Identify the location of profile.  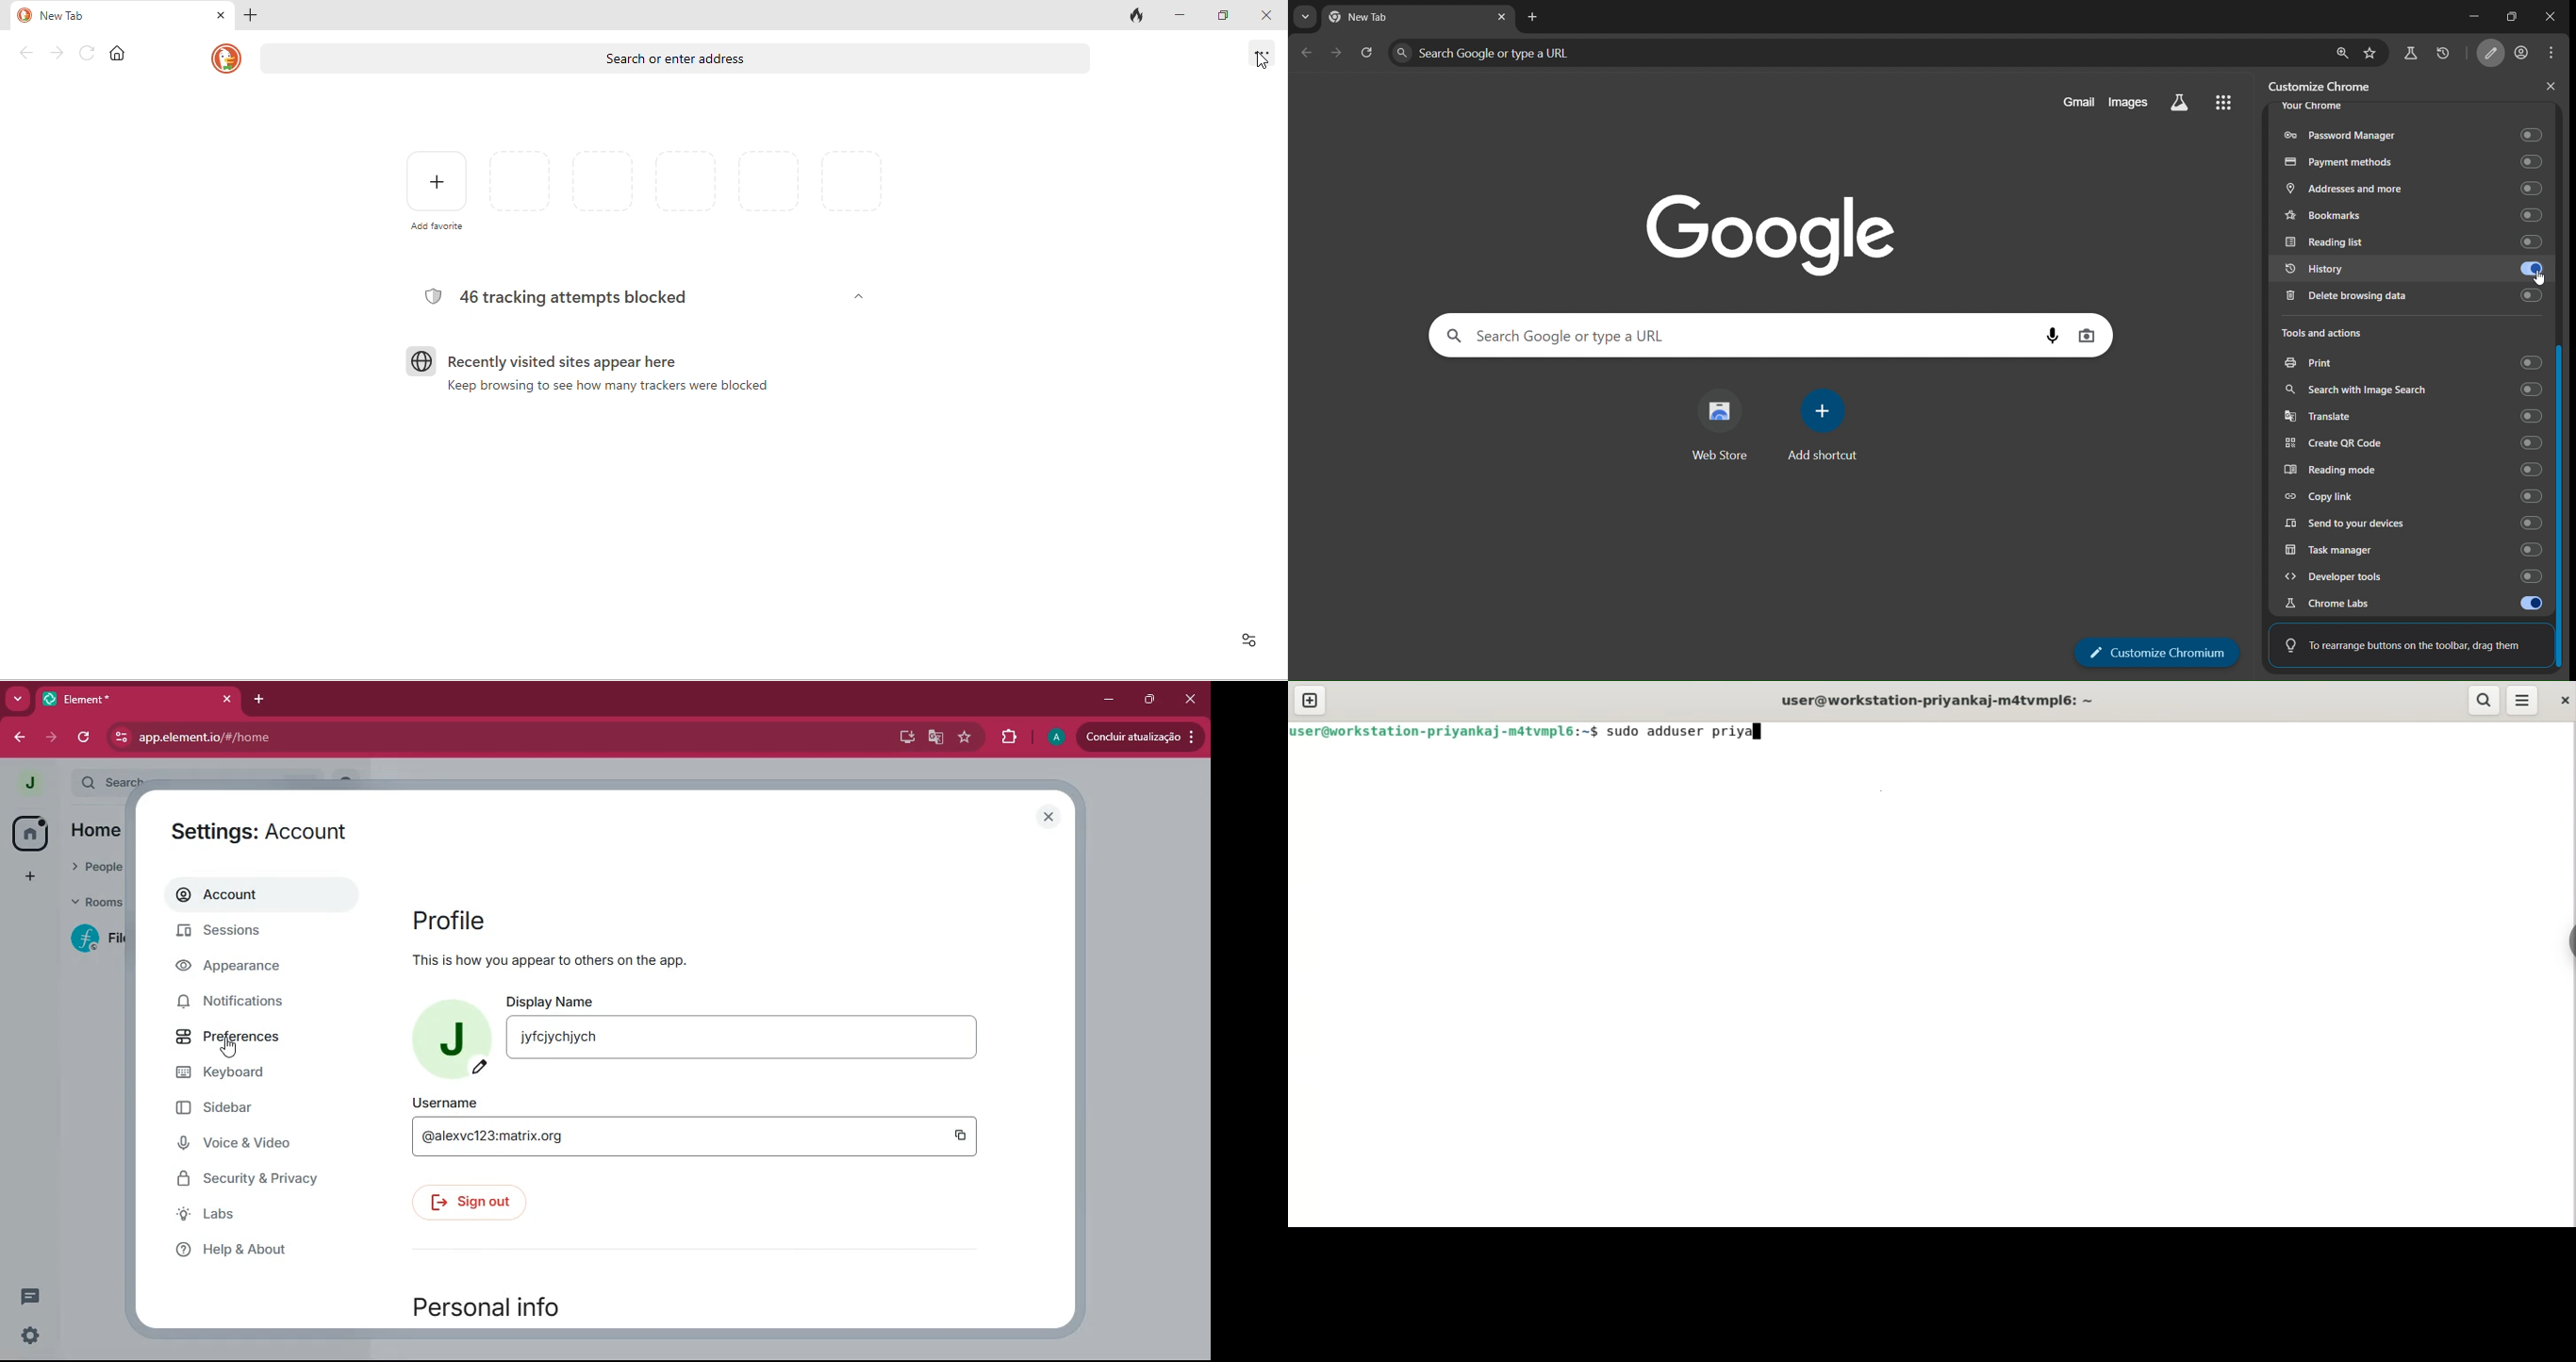
(453, 919).